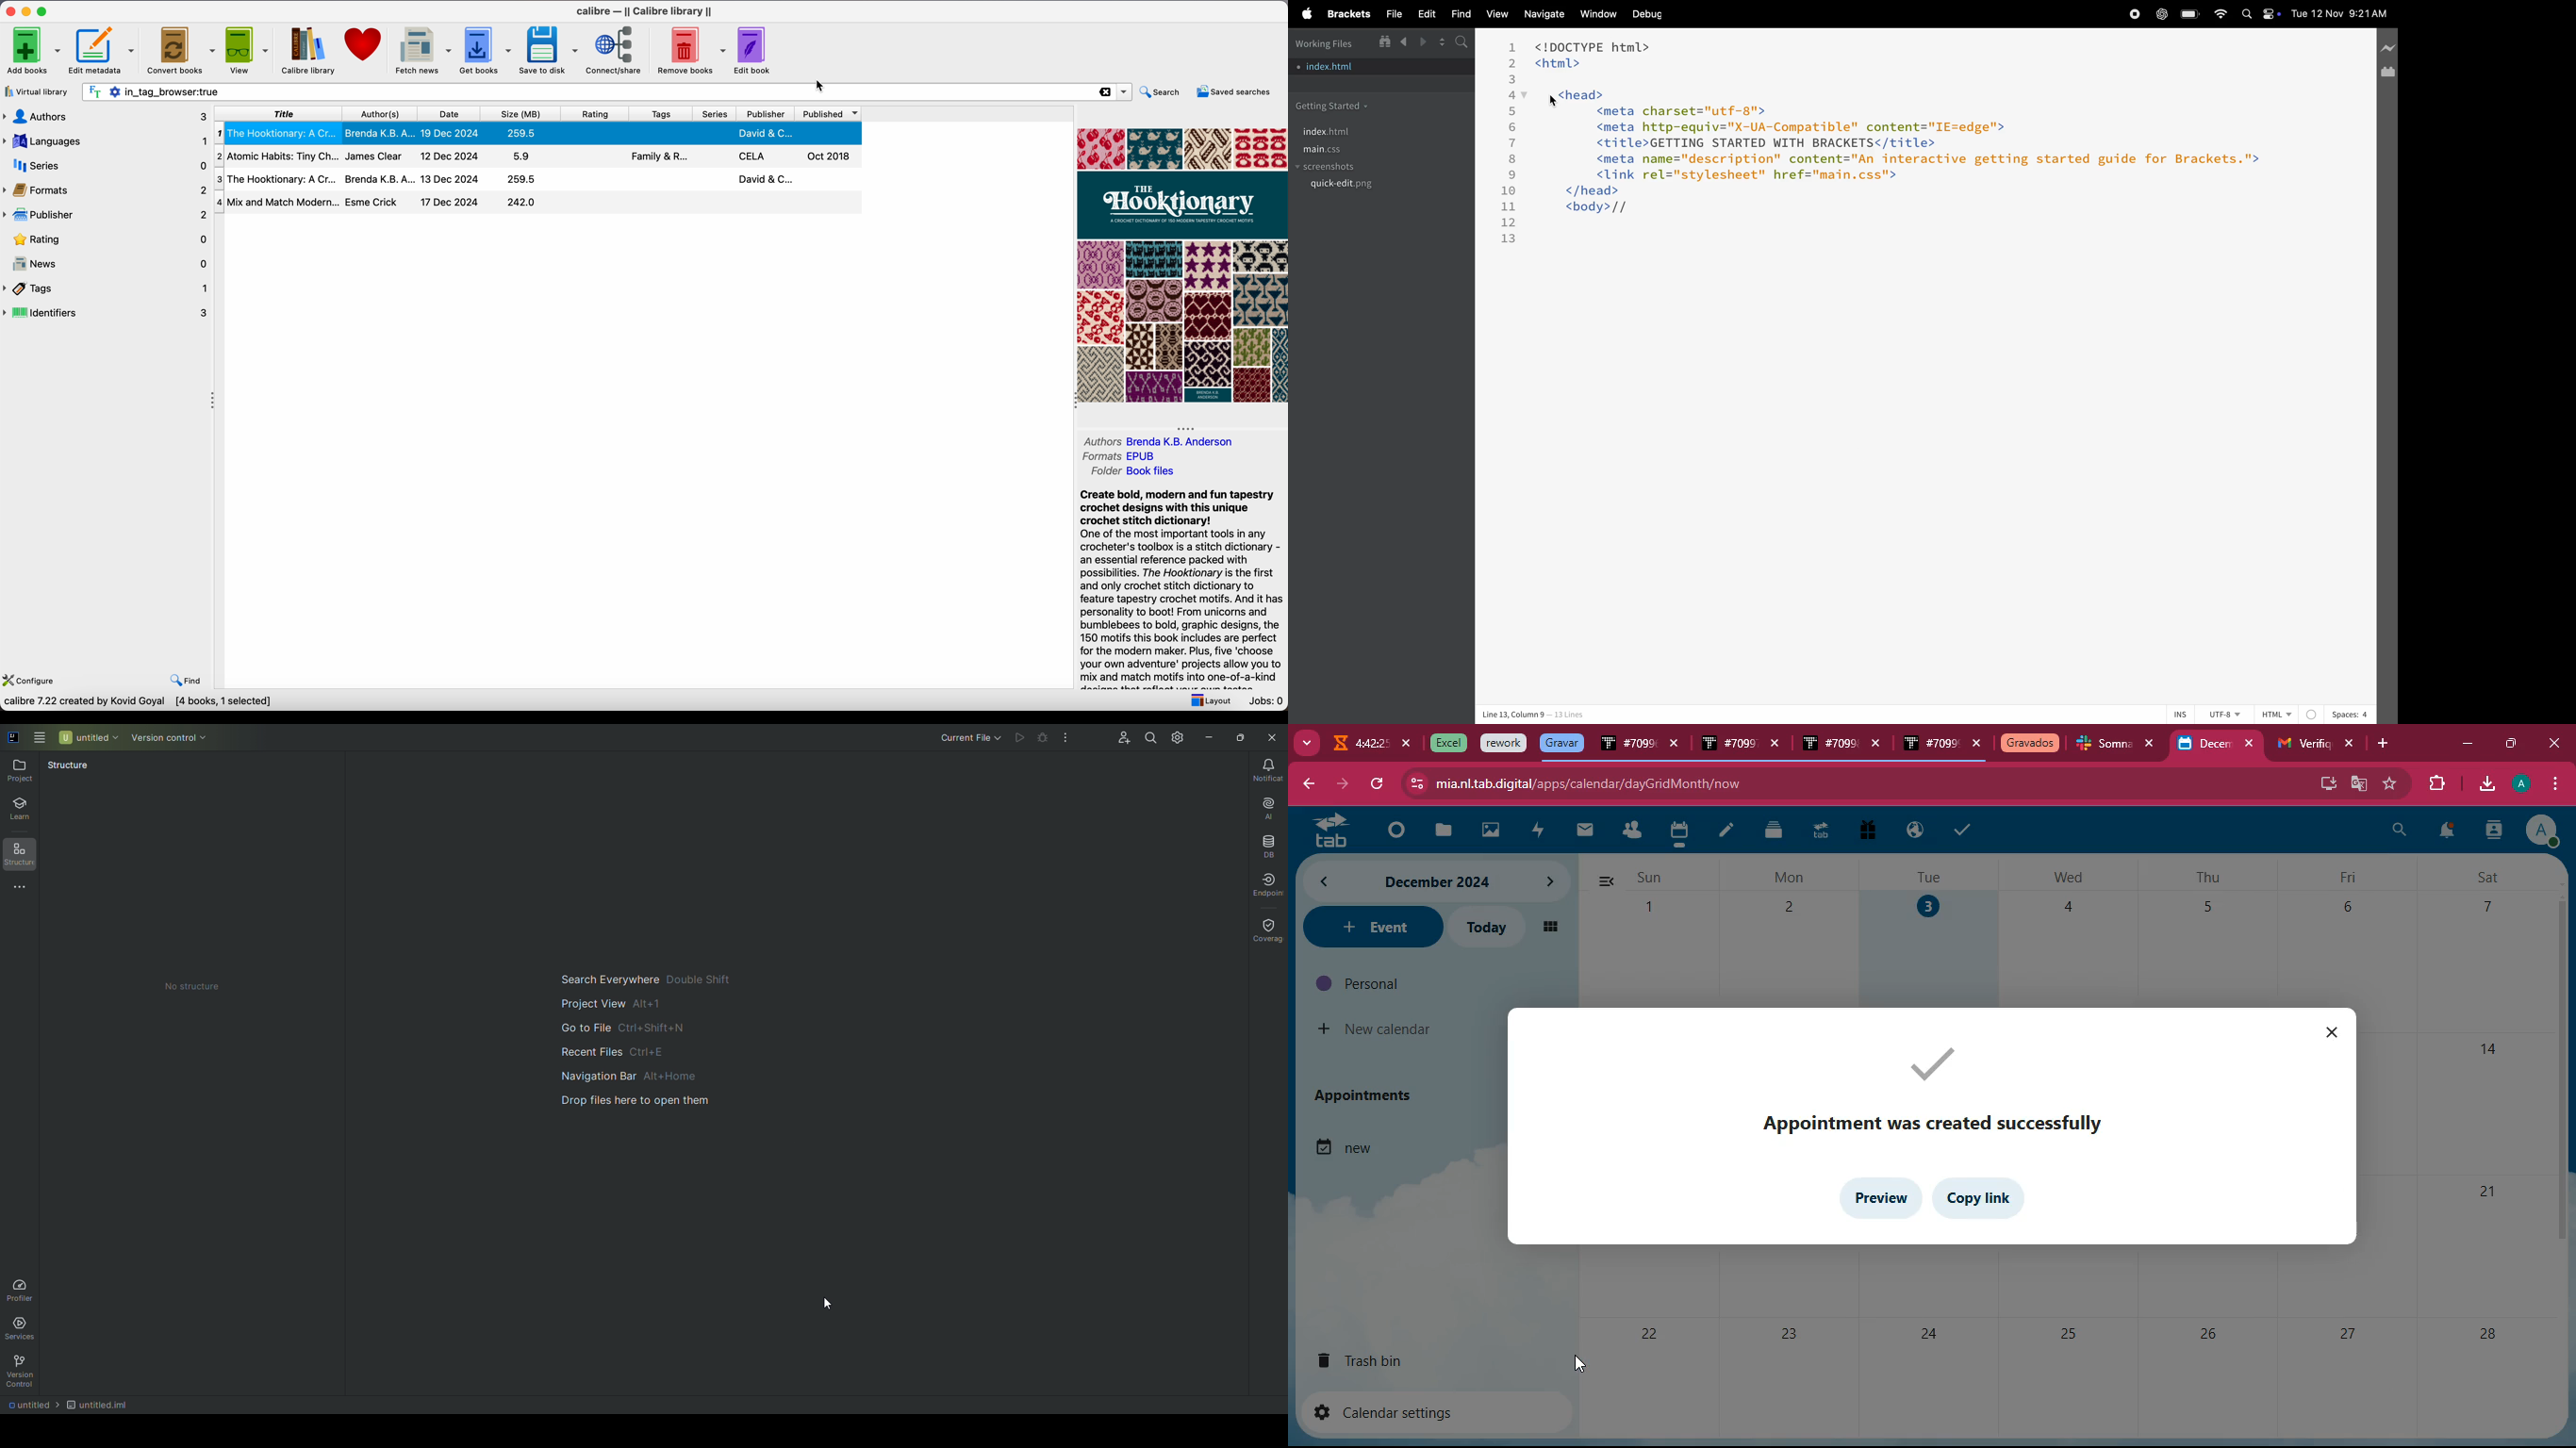 The width and height of the screenshot is (2576, 1456). What do you see at coordinates (523, 156) in the screenshot?
I see `5.9` at bounding box center [523, 156].